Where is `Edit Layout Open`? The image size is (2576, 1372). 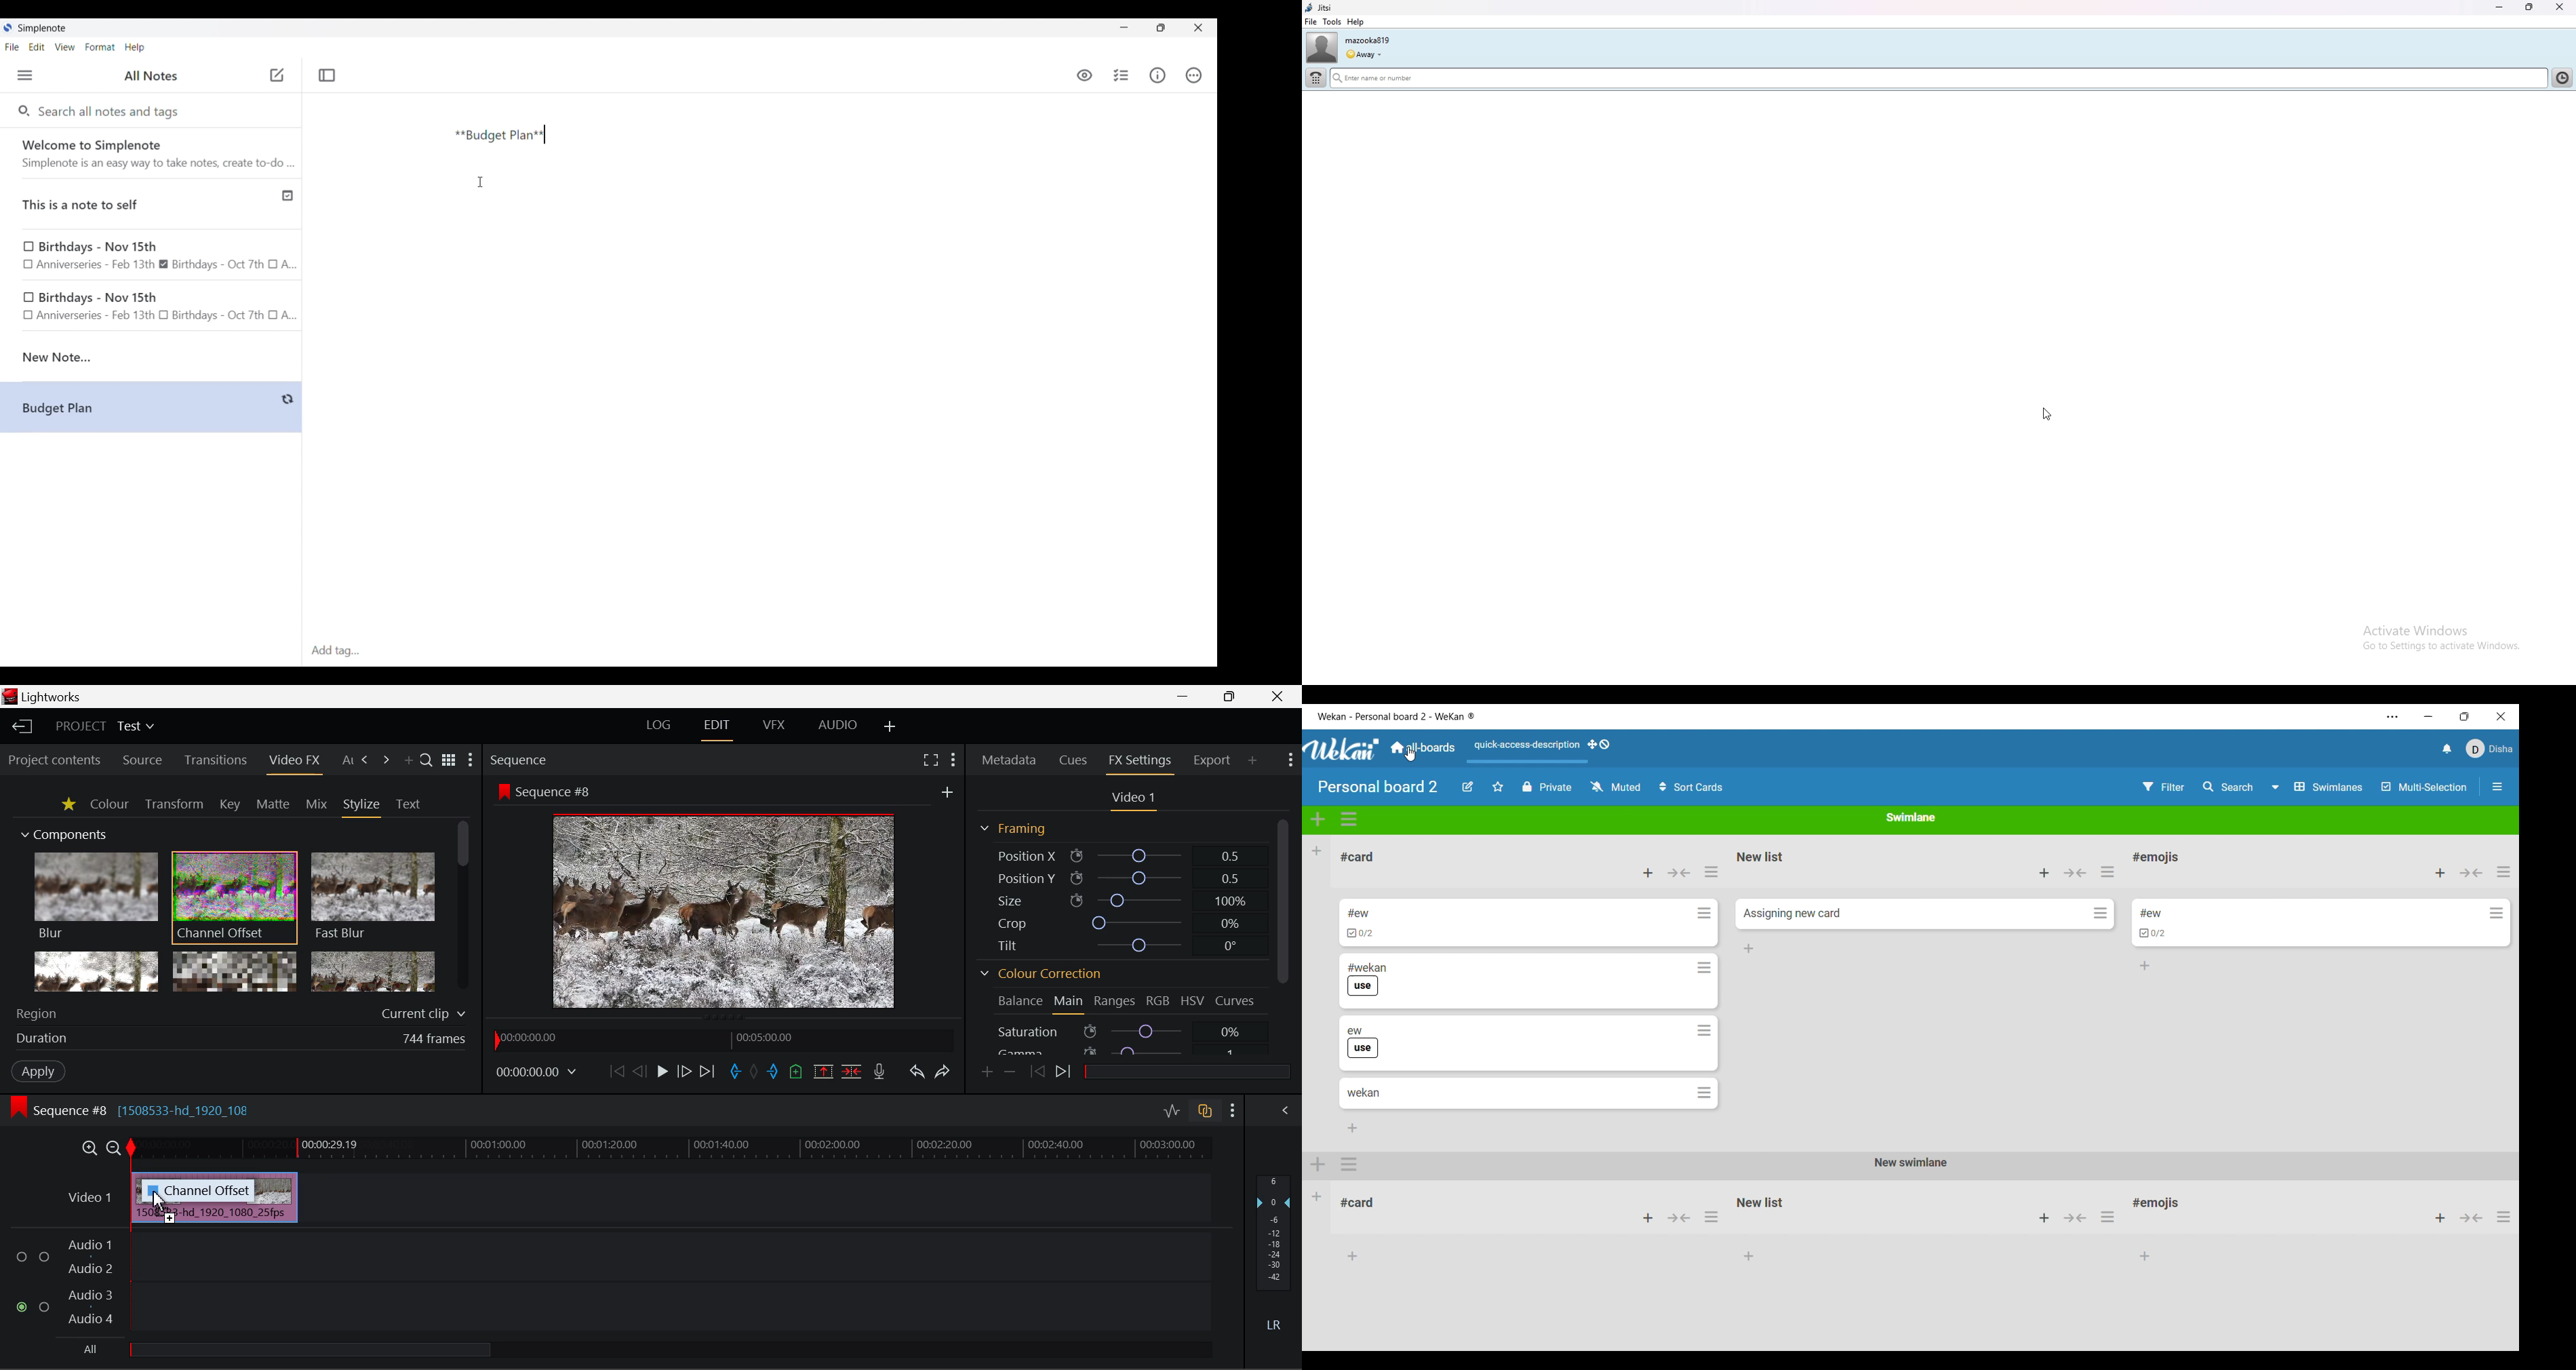 Edit Layout Open is located at coordinates (717, 730).